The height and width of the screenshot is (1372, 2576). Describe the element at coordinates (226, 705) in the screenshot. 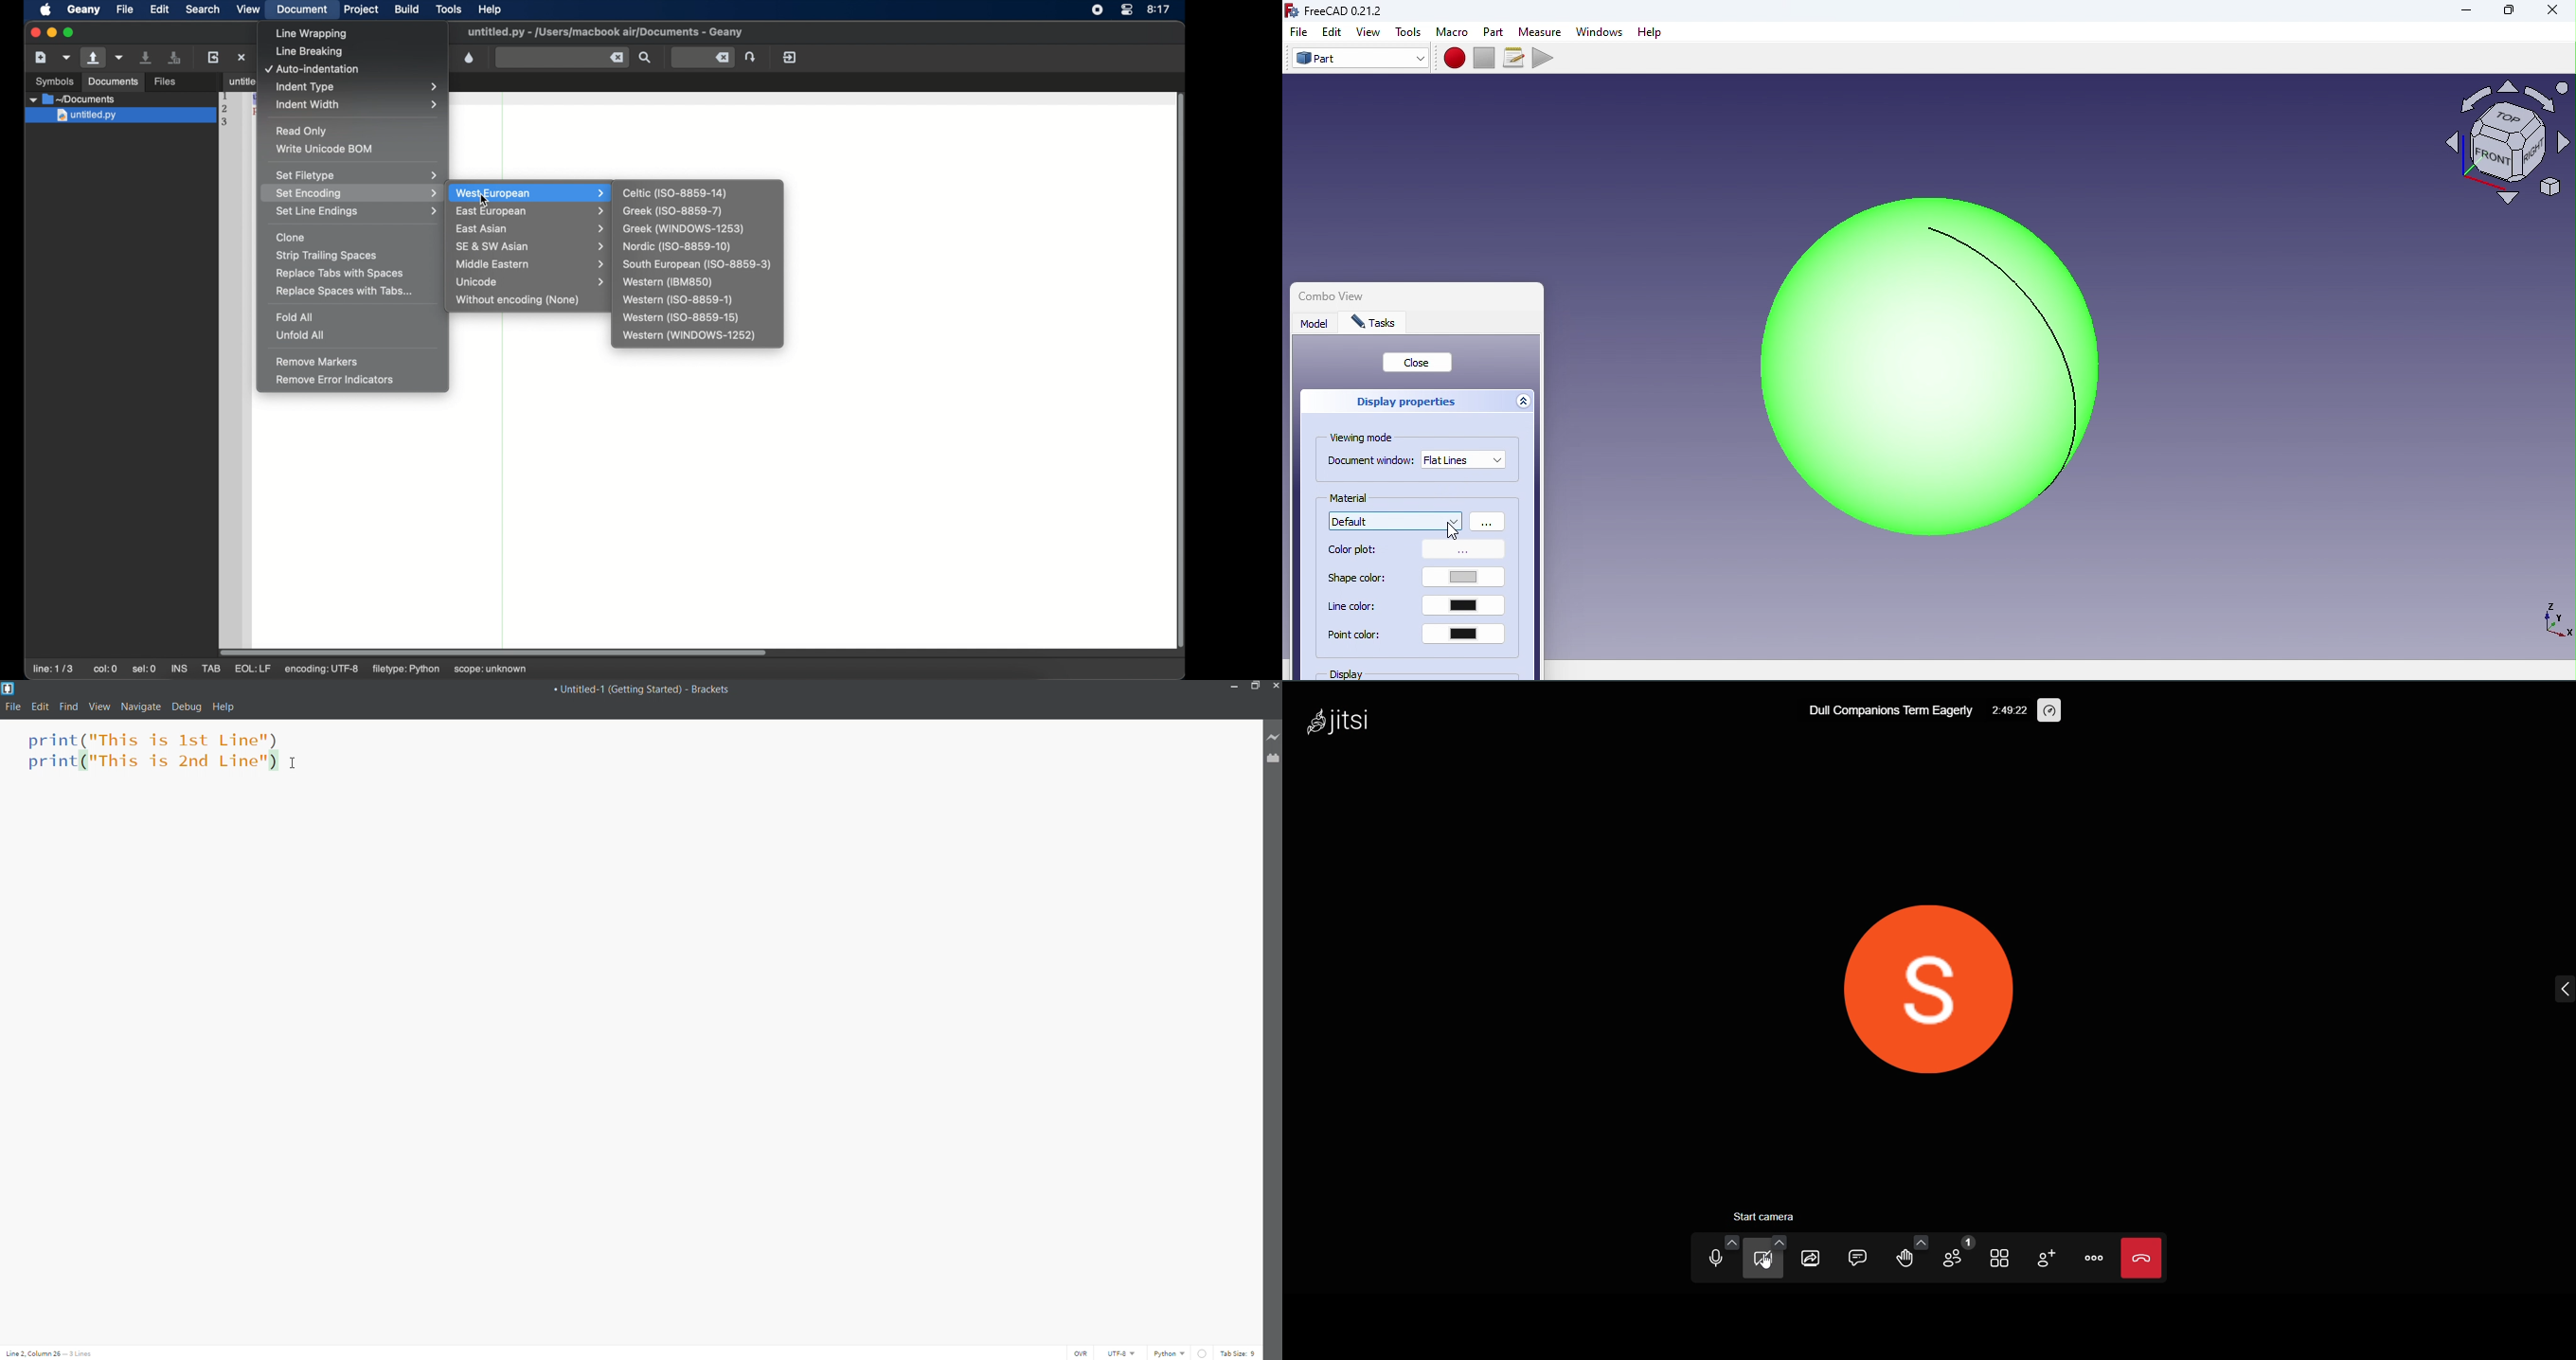

I see `Help` at that location.